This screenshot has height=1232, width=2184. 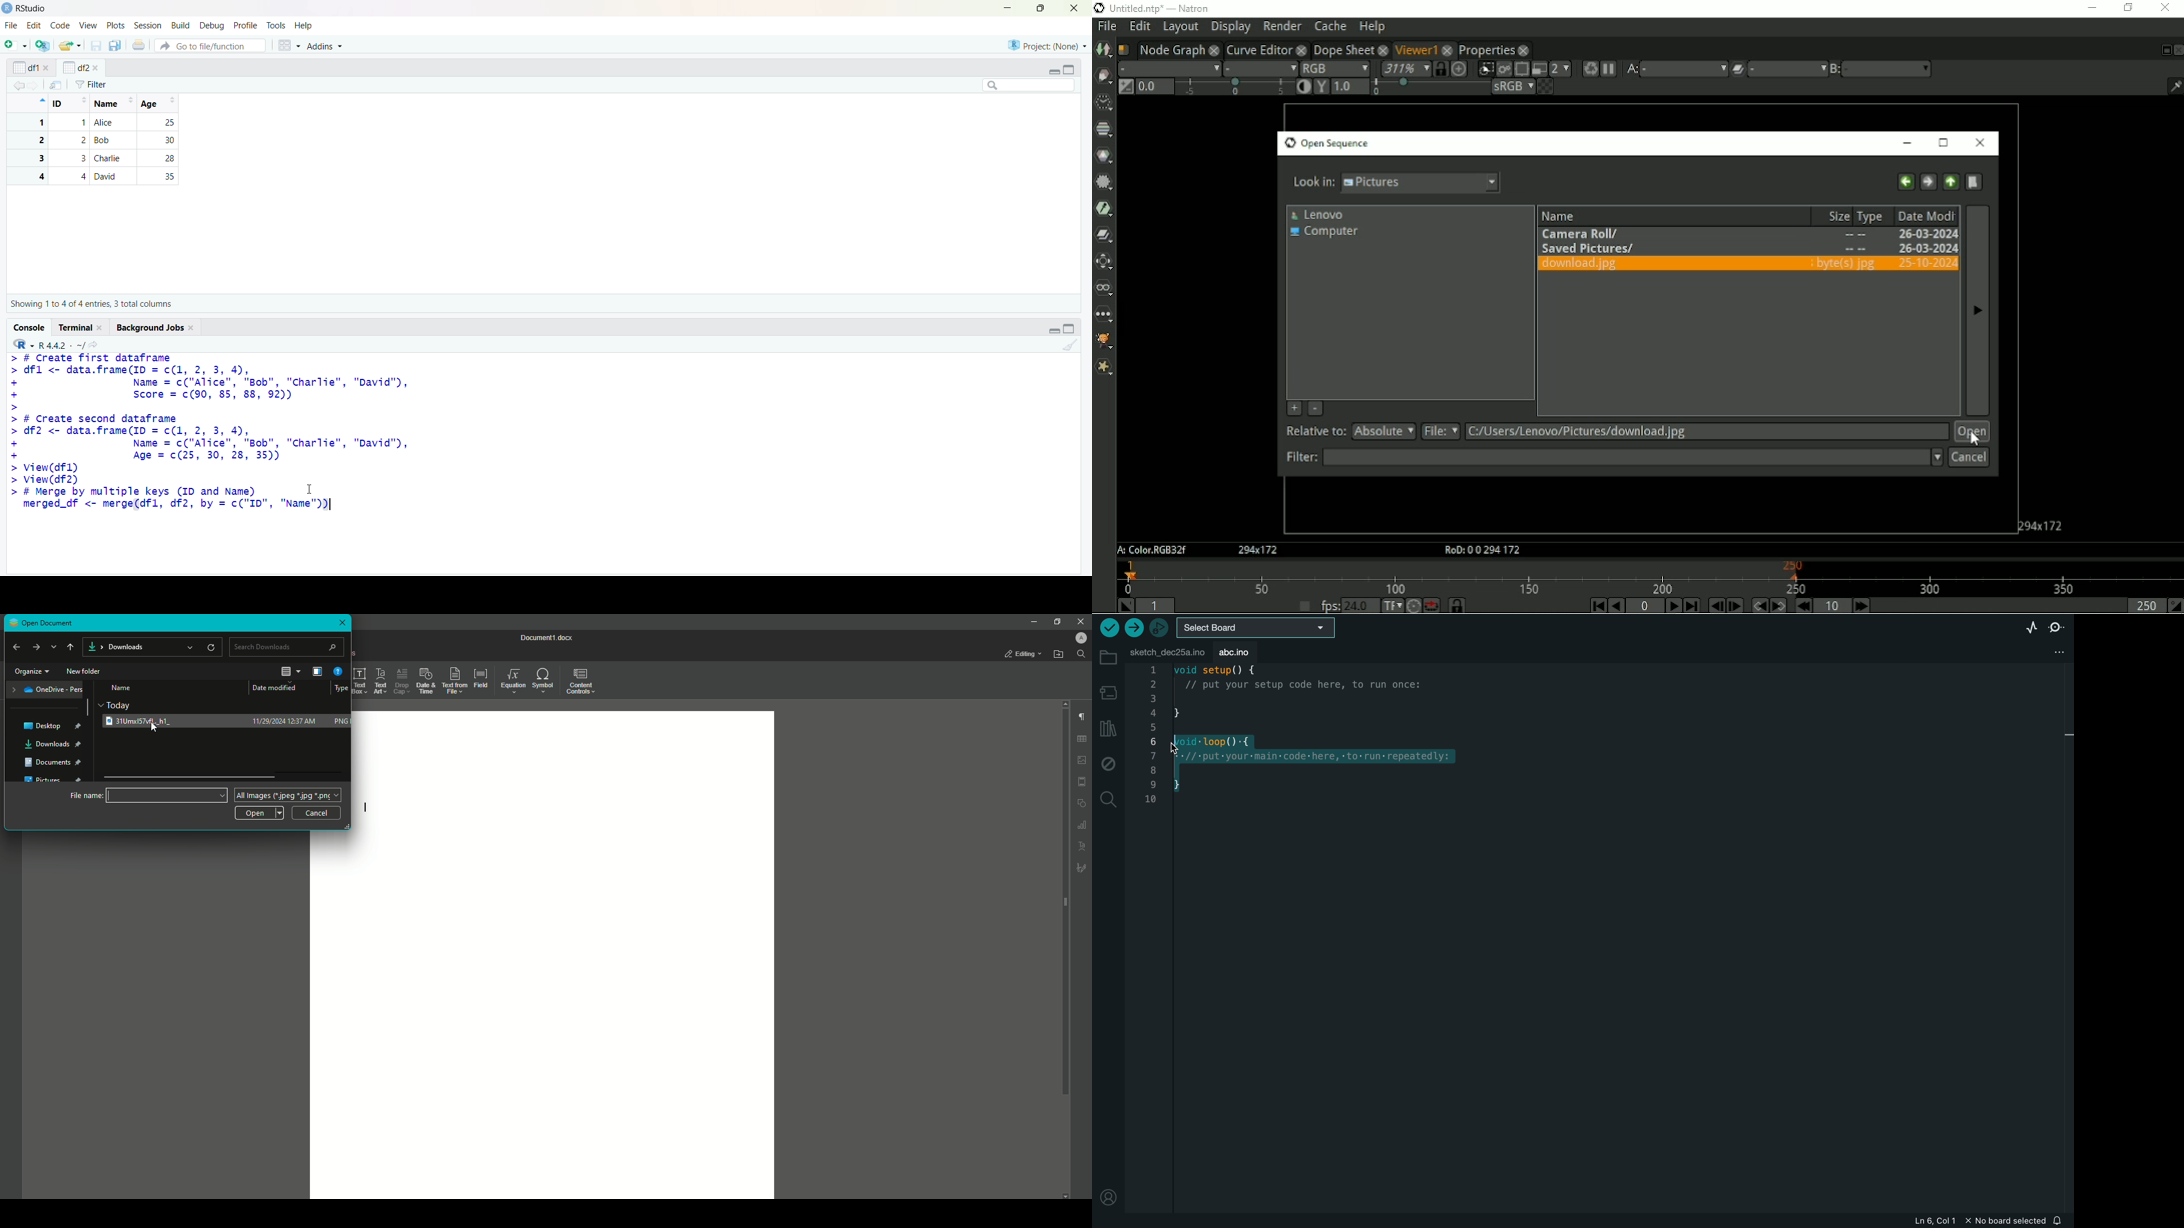 I want to click on Documents, so click(x=55, y=765).